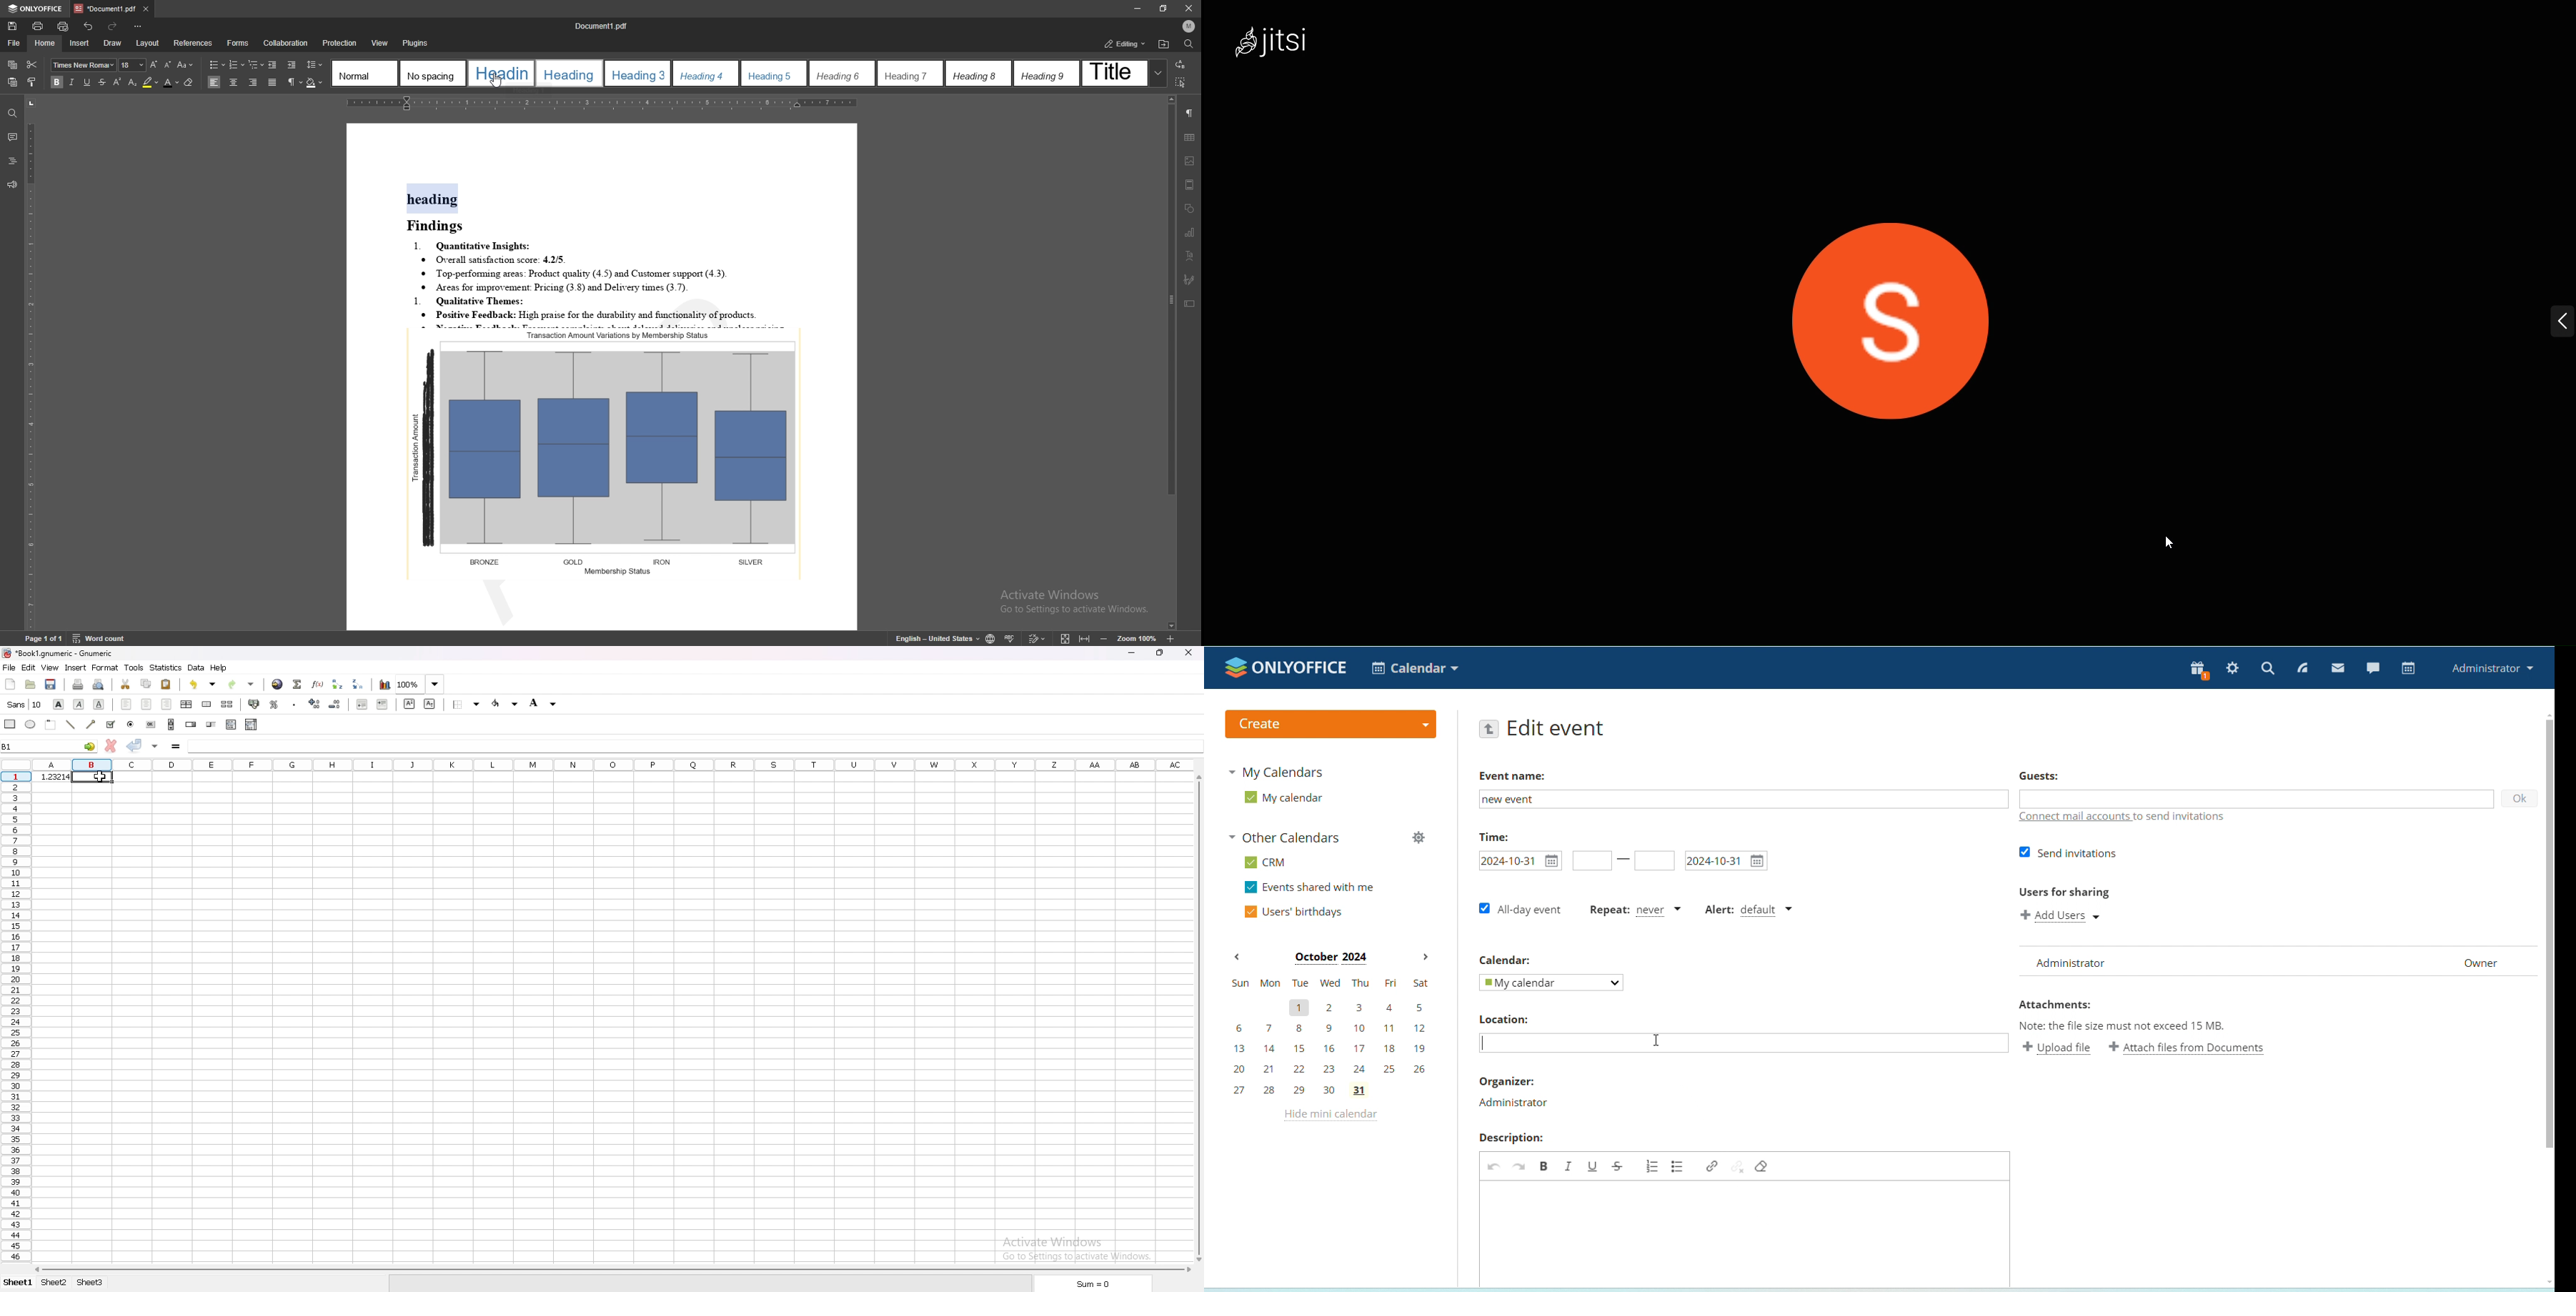  I want to click on font size, so click(133, 65).